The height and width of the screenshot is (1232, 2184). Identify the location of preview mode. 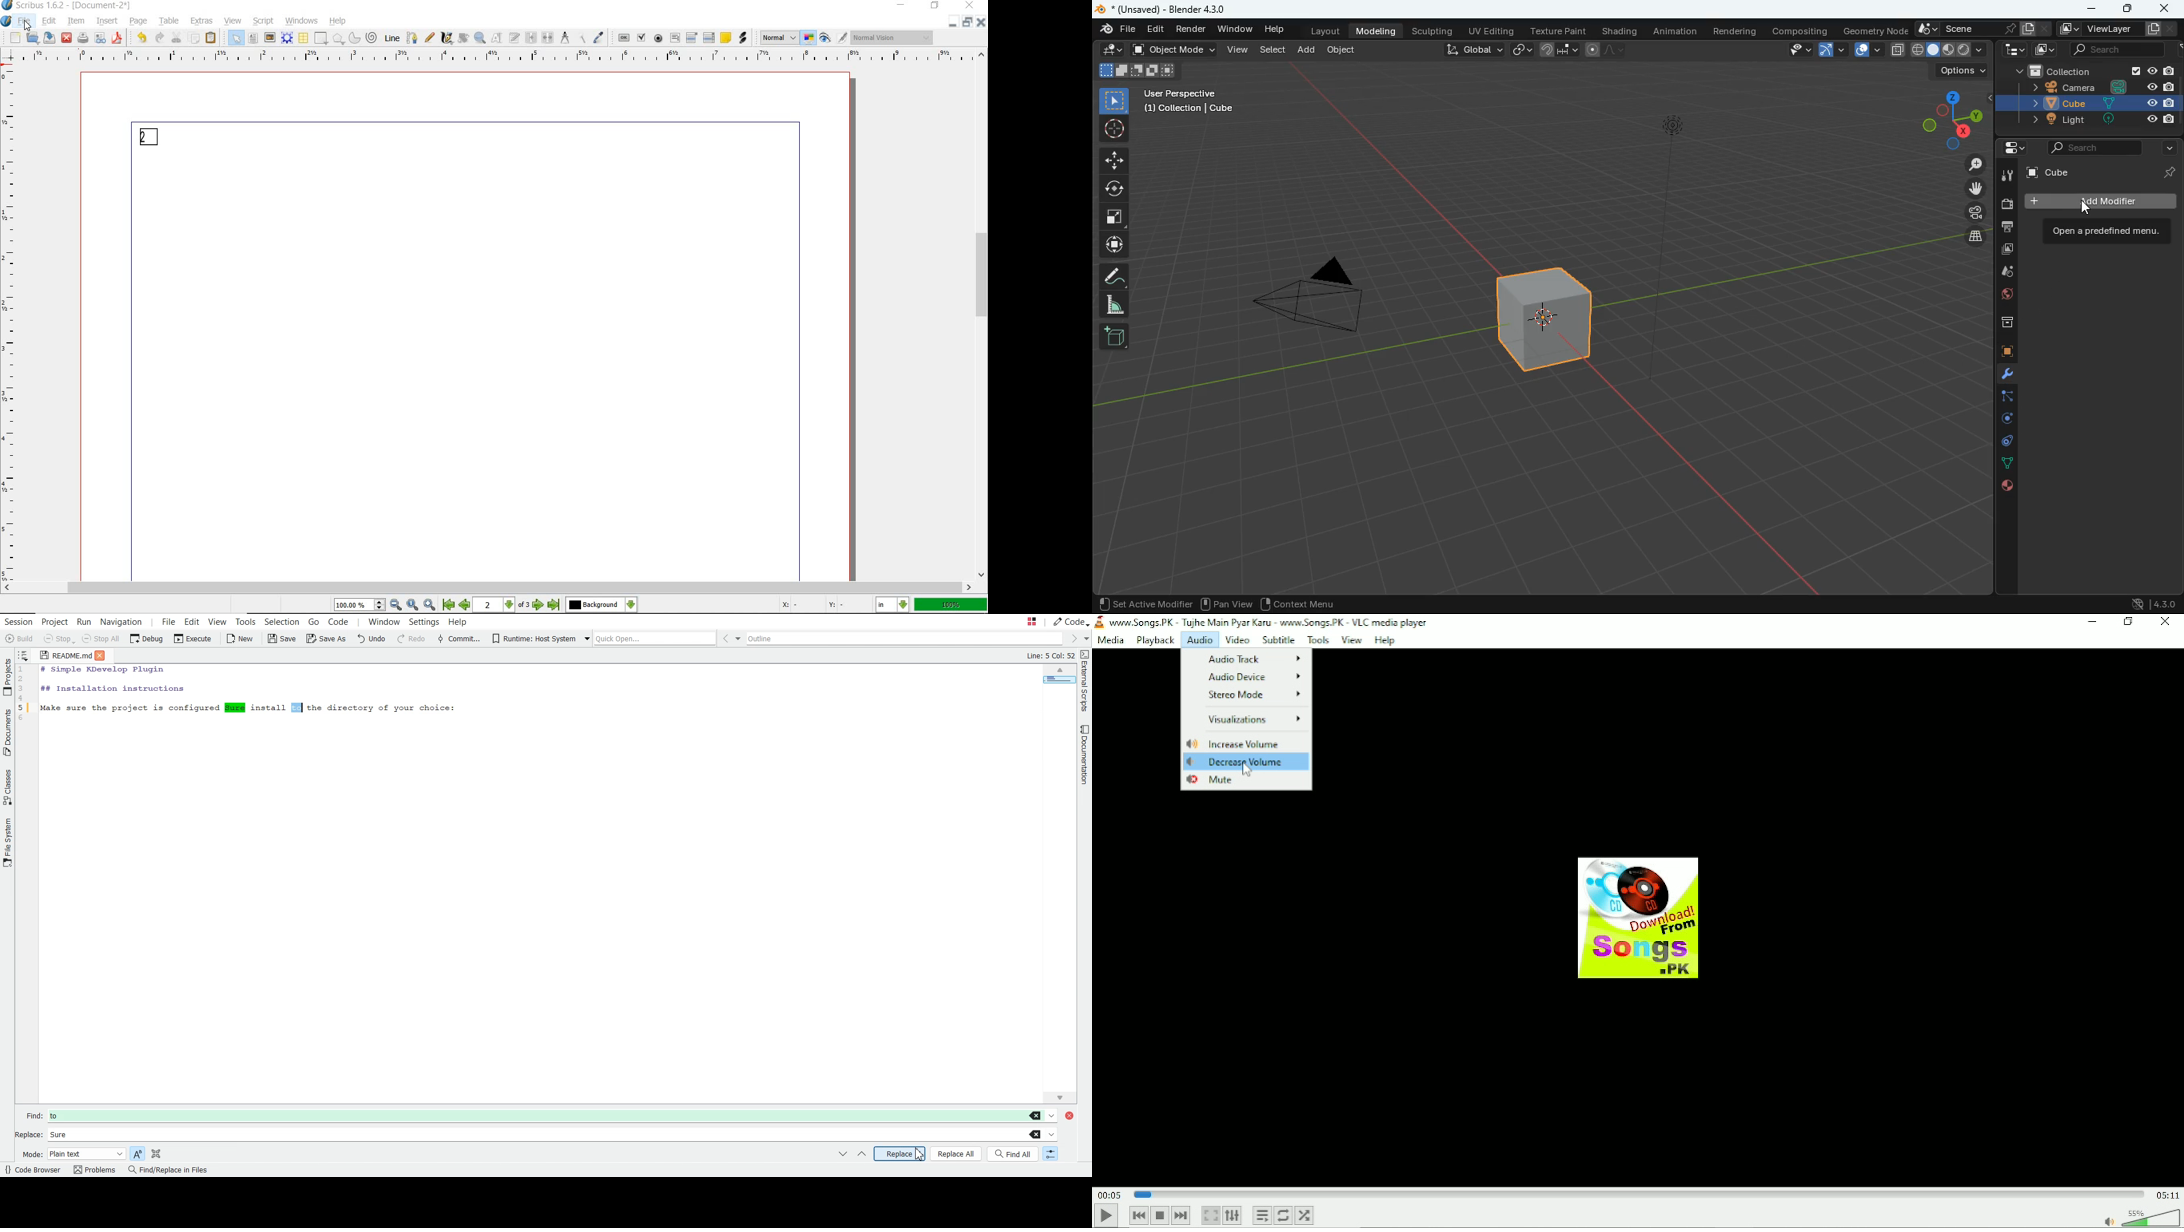
(825, 39).